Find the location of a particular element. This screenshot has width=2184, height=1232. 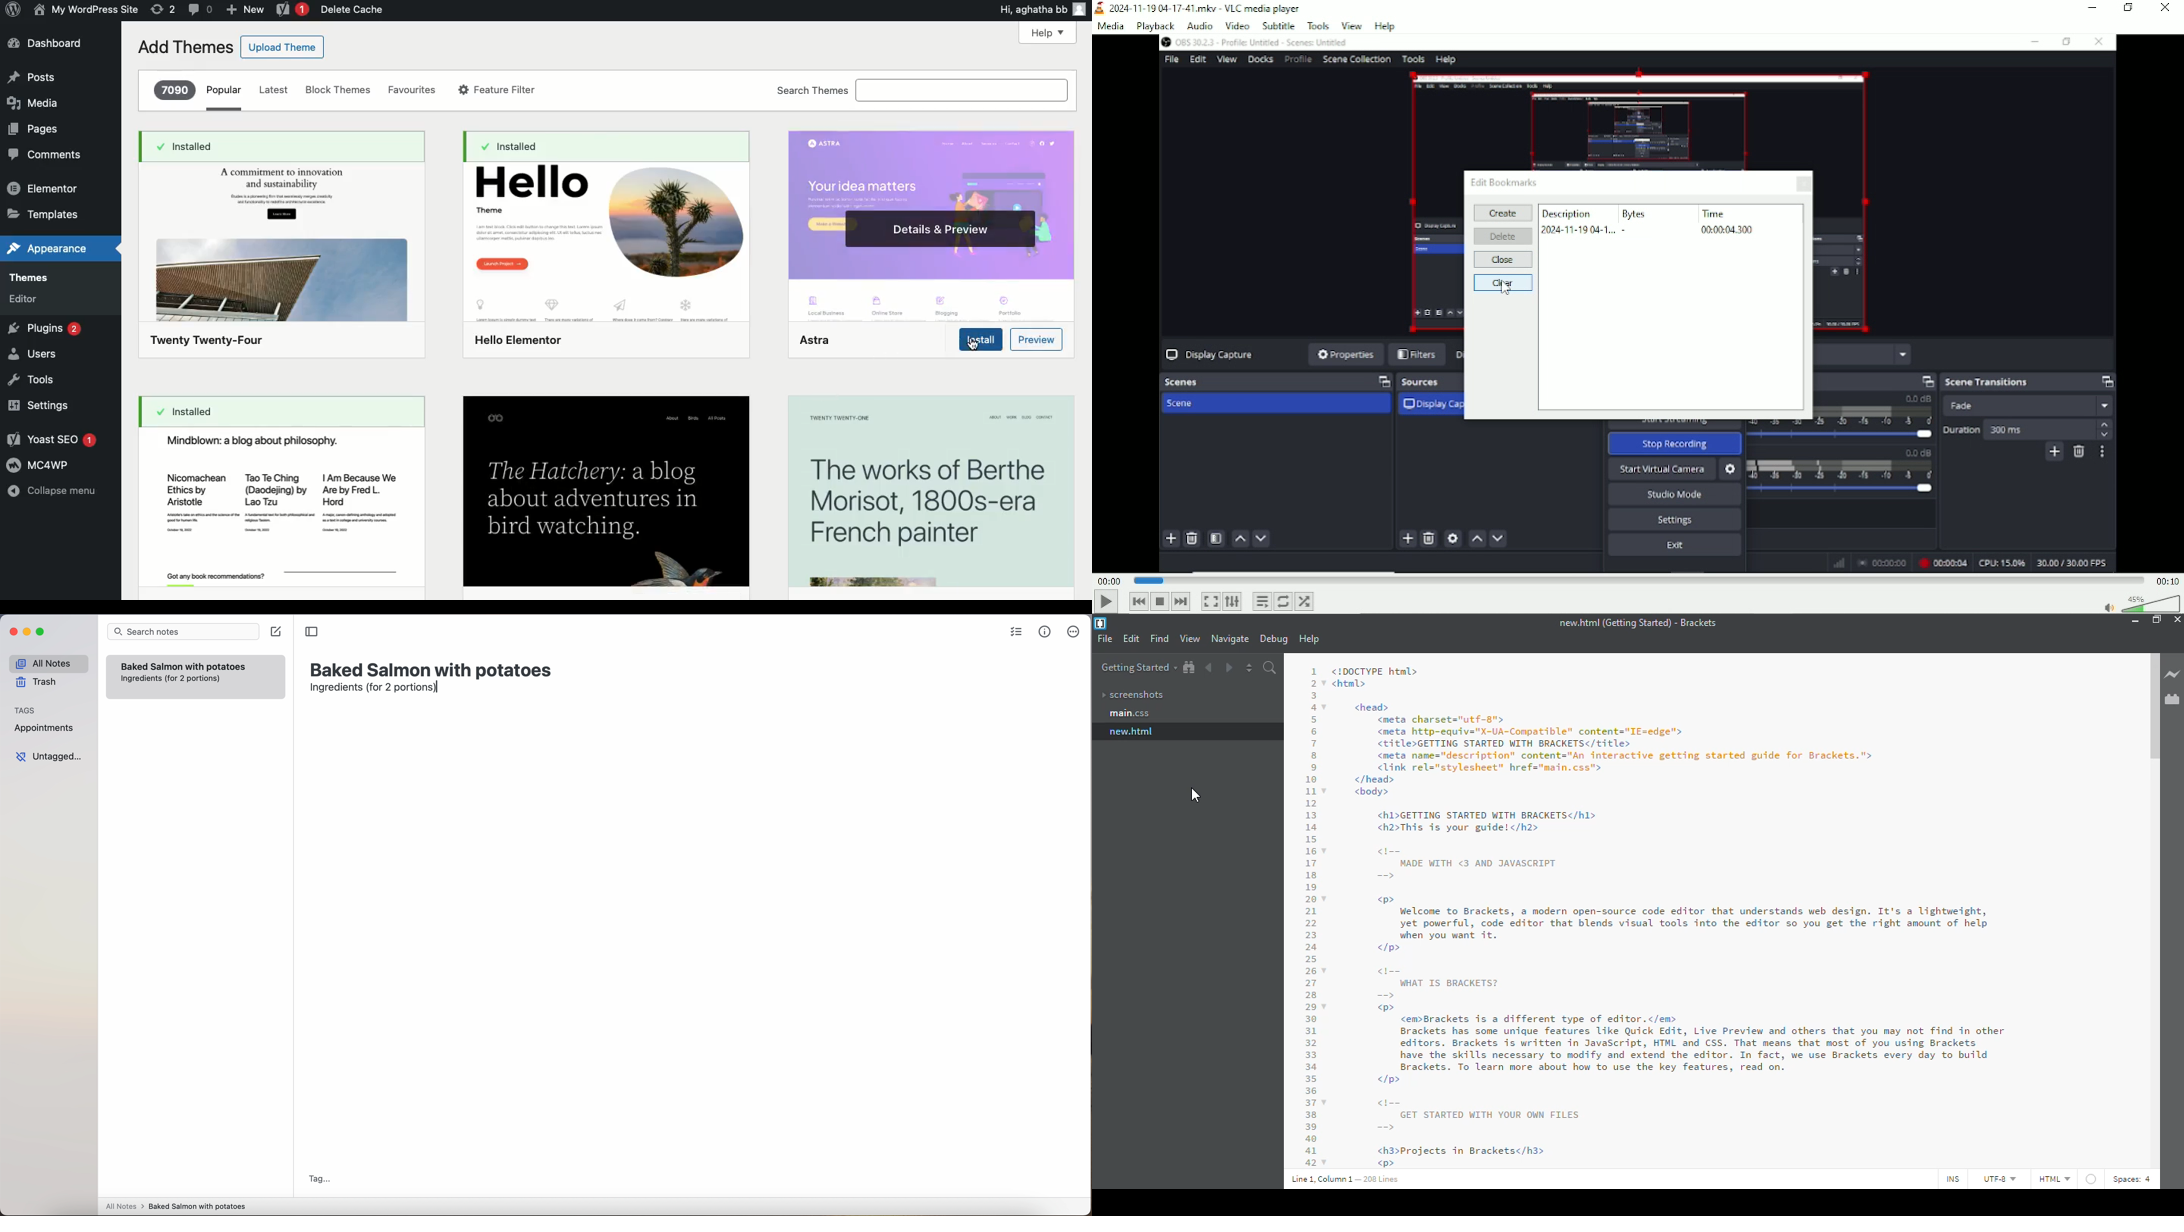

Show extended settings is located at coordinates (1232, 602).